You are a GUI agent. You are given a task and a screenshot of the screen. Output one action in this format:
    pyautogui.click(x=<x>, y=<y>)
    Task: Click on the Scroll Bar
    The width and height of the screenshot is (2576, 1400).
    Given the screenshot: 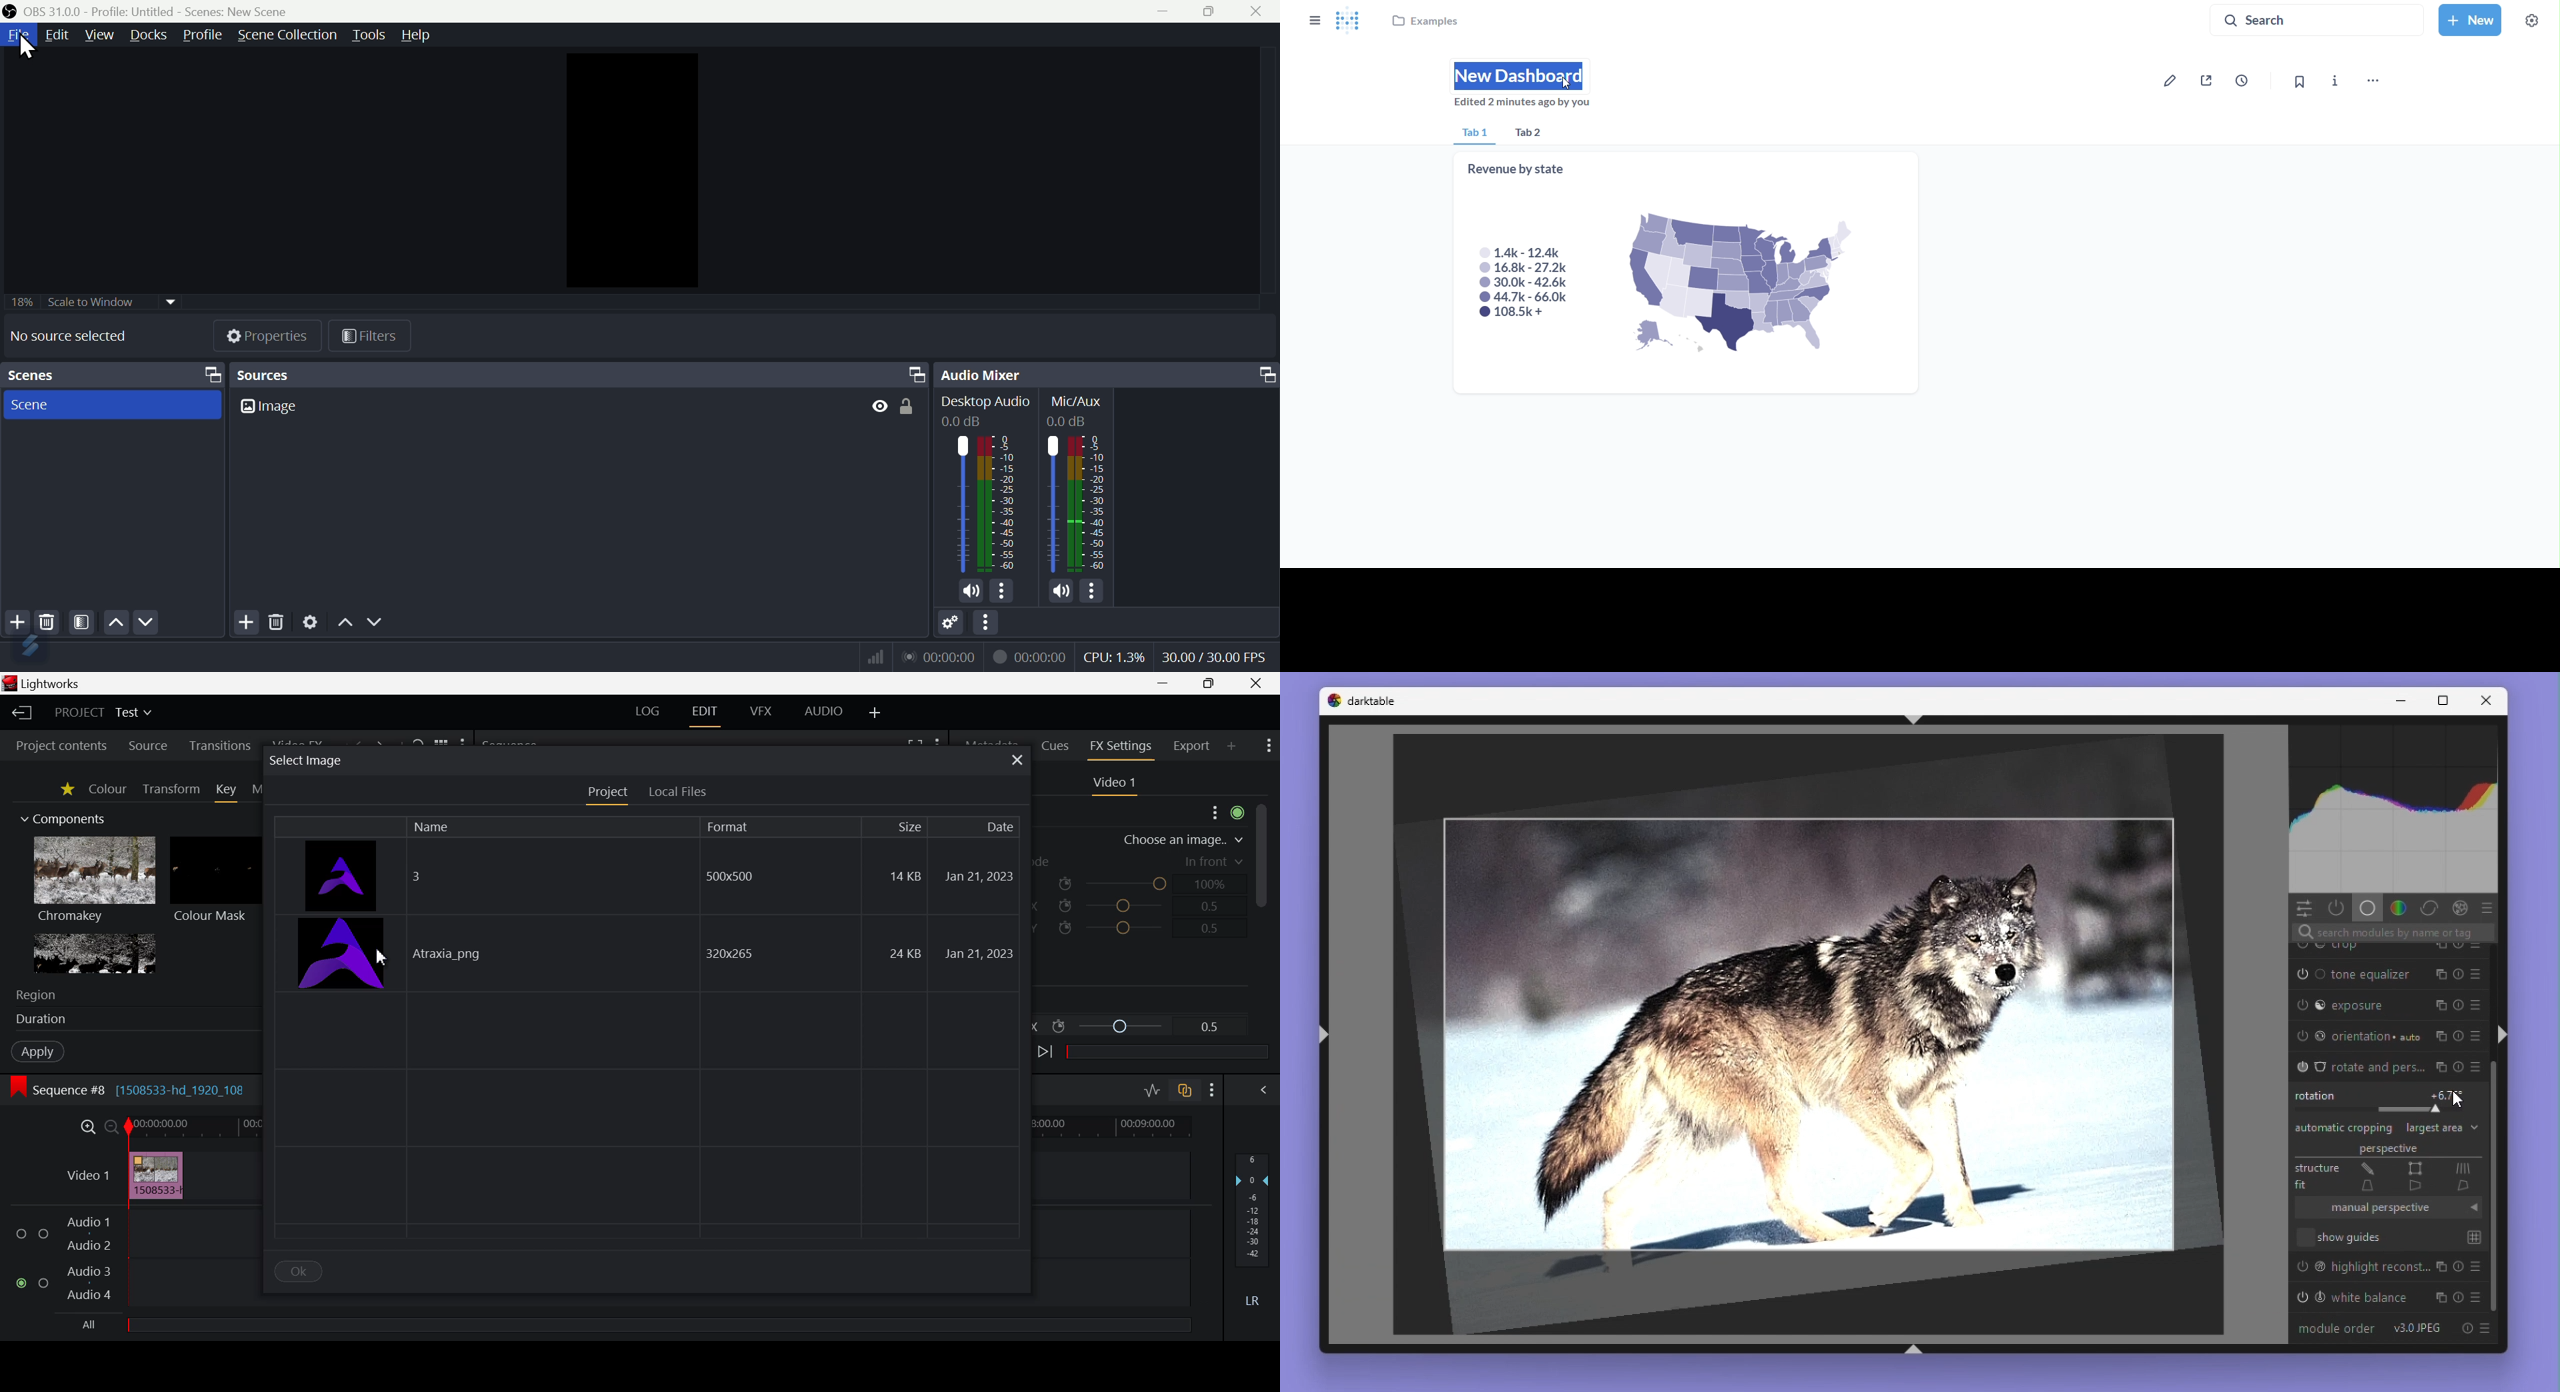 What is the action you would take?
    pyautogui.click(x=1260, y=915)
    